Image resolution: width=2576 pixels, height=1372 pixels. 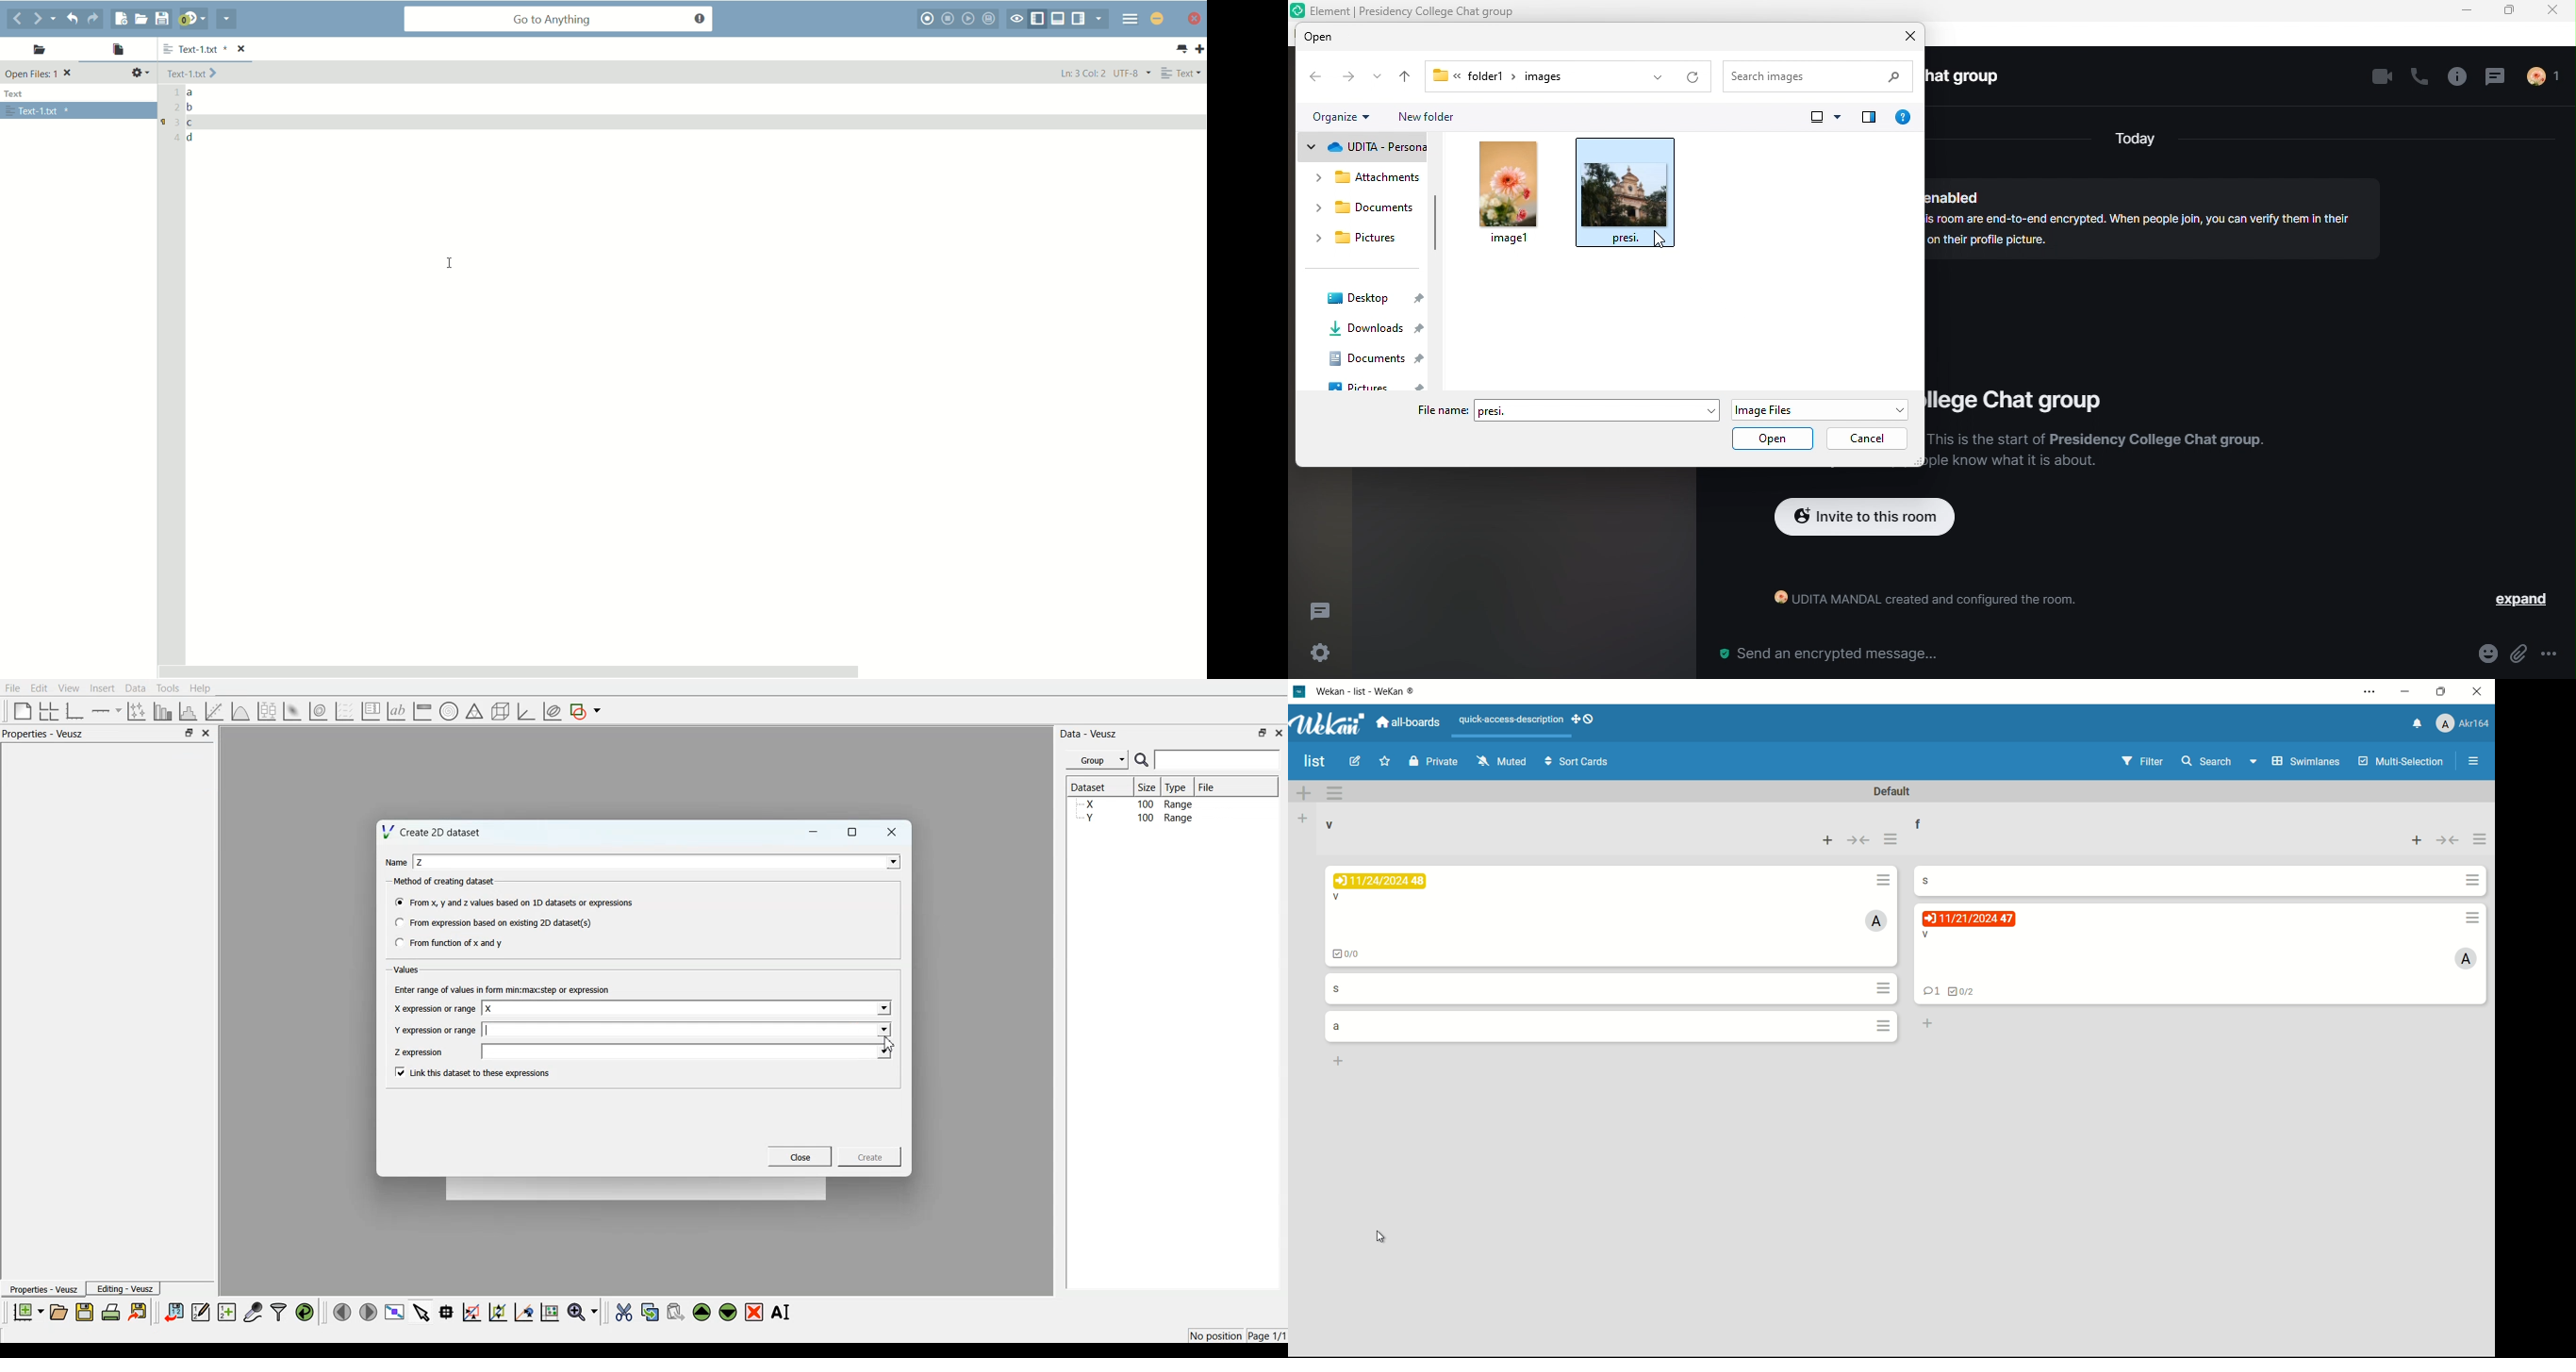 I want to click on Text-1.txt *, so click(x=38, y=111).